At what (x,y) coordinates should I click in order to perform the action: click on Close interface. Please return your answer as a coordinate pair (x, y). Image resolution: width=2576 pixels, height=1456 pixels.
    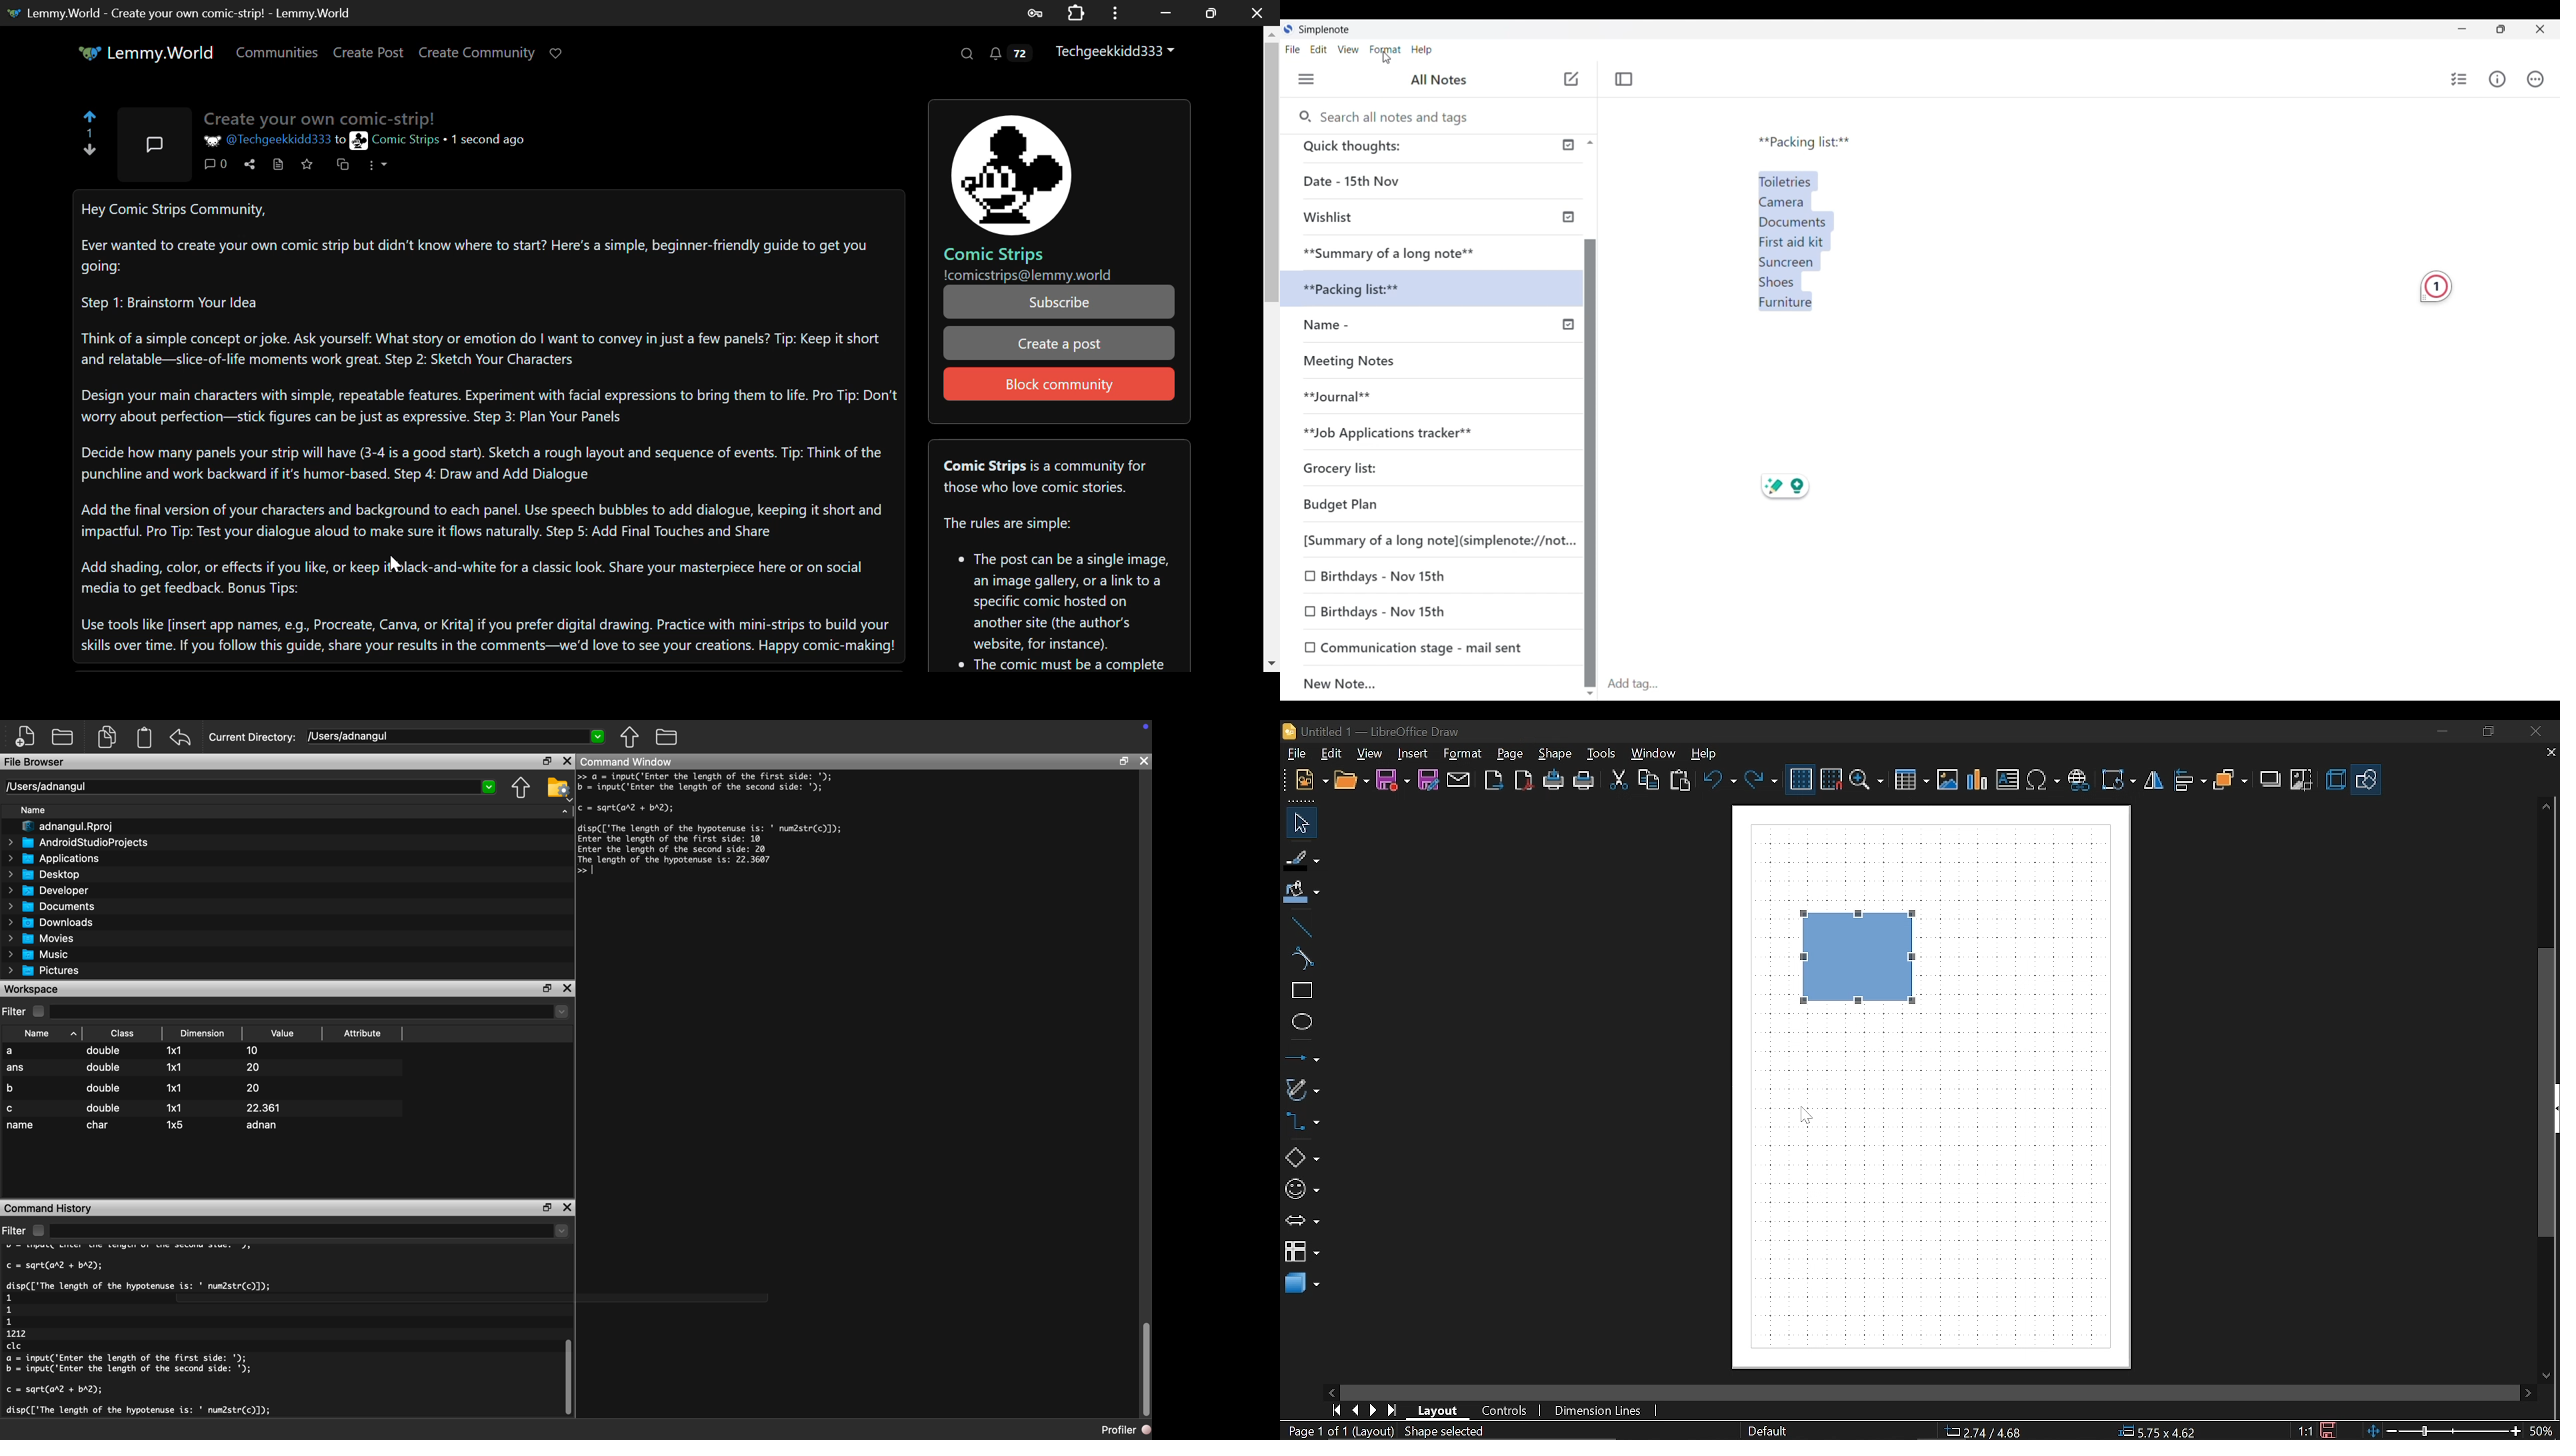
    Looking at the image, I should click on (2540, 29).